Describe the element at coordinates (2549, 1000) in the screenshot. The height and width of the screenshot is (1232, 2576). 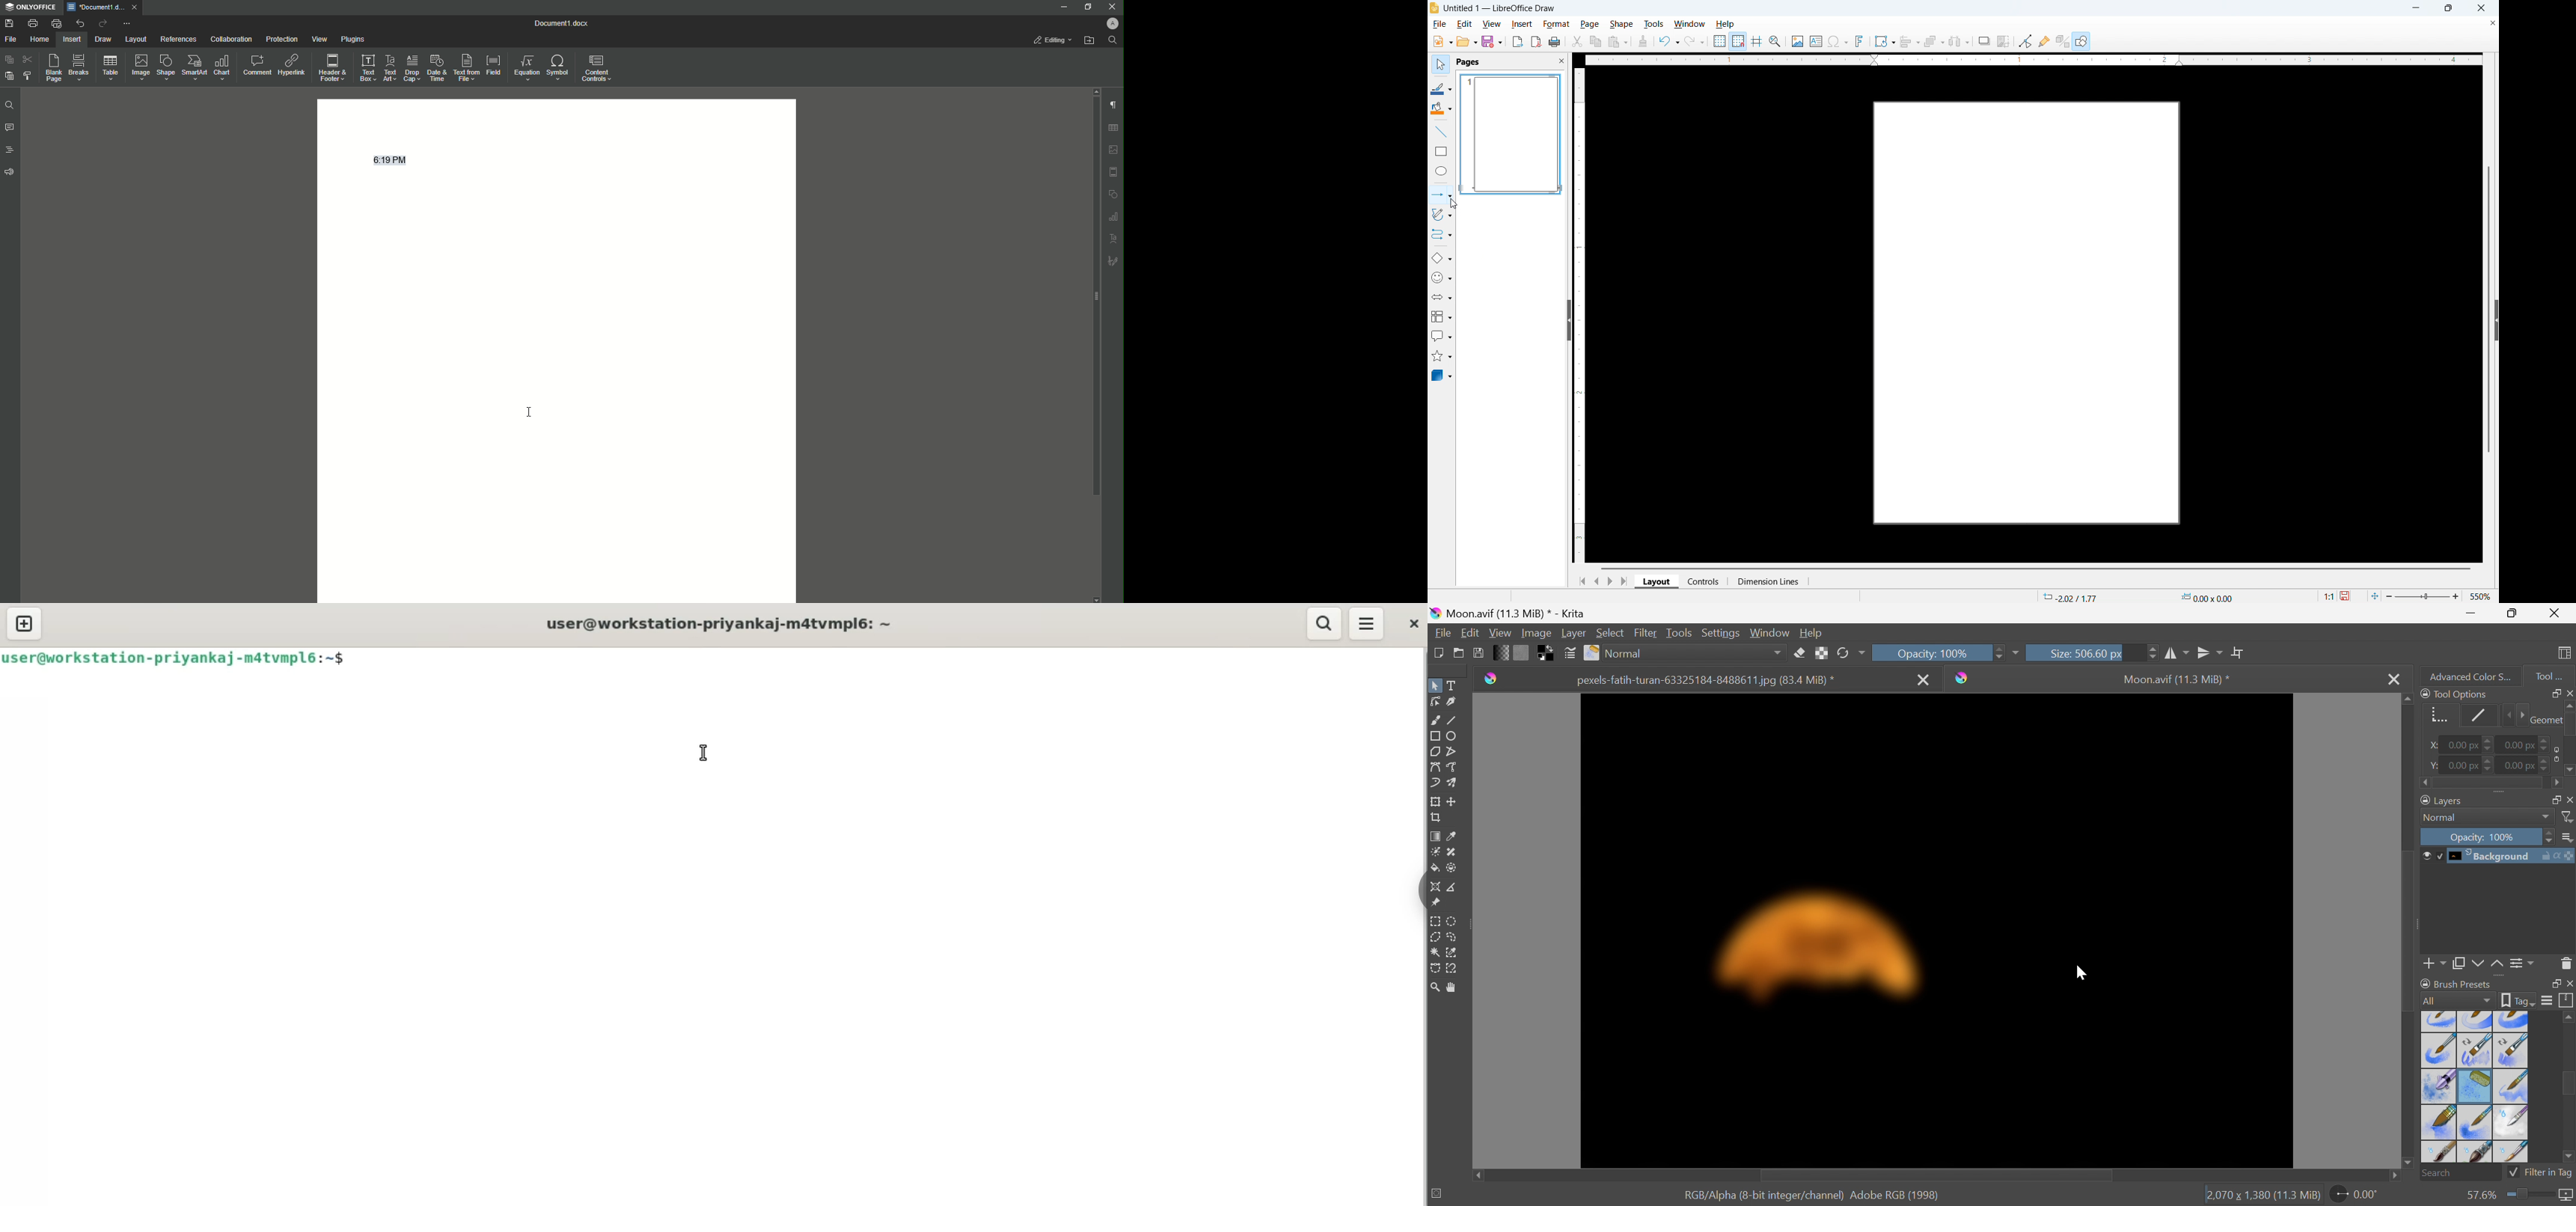
I see `Display settings` at that location.